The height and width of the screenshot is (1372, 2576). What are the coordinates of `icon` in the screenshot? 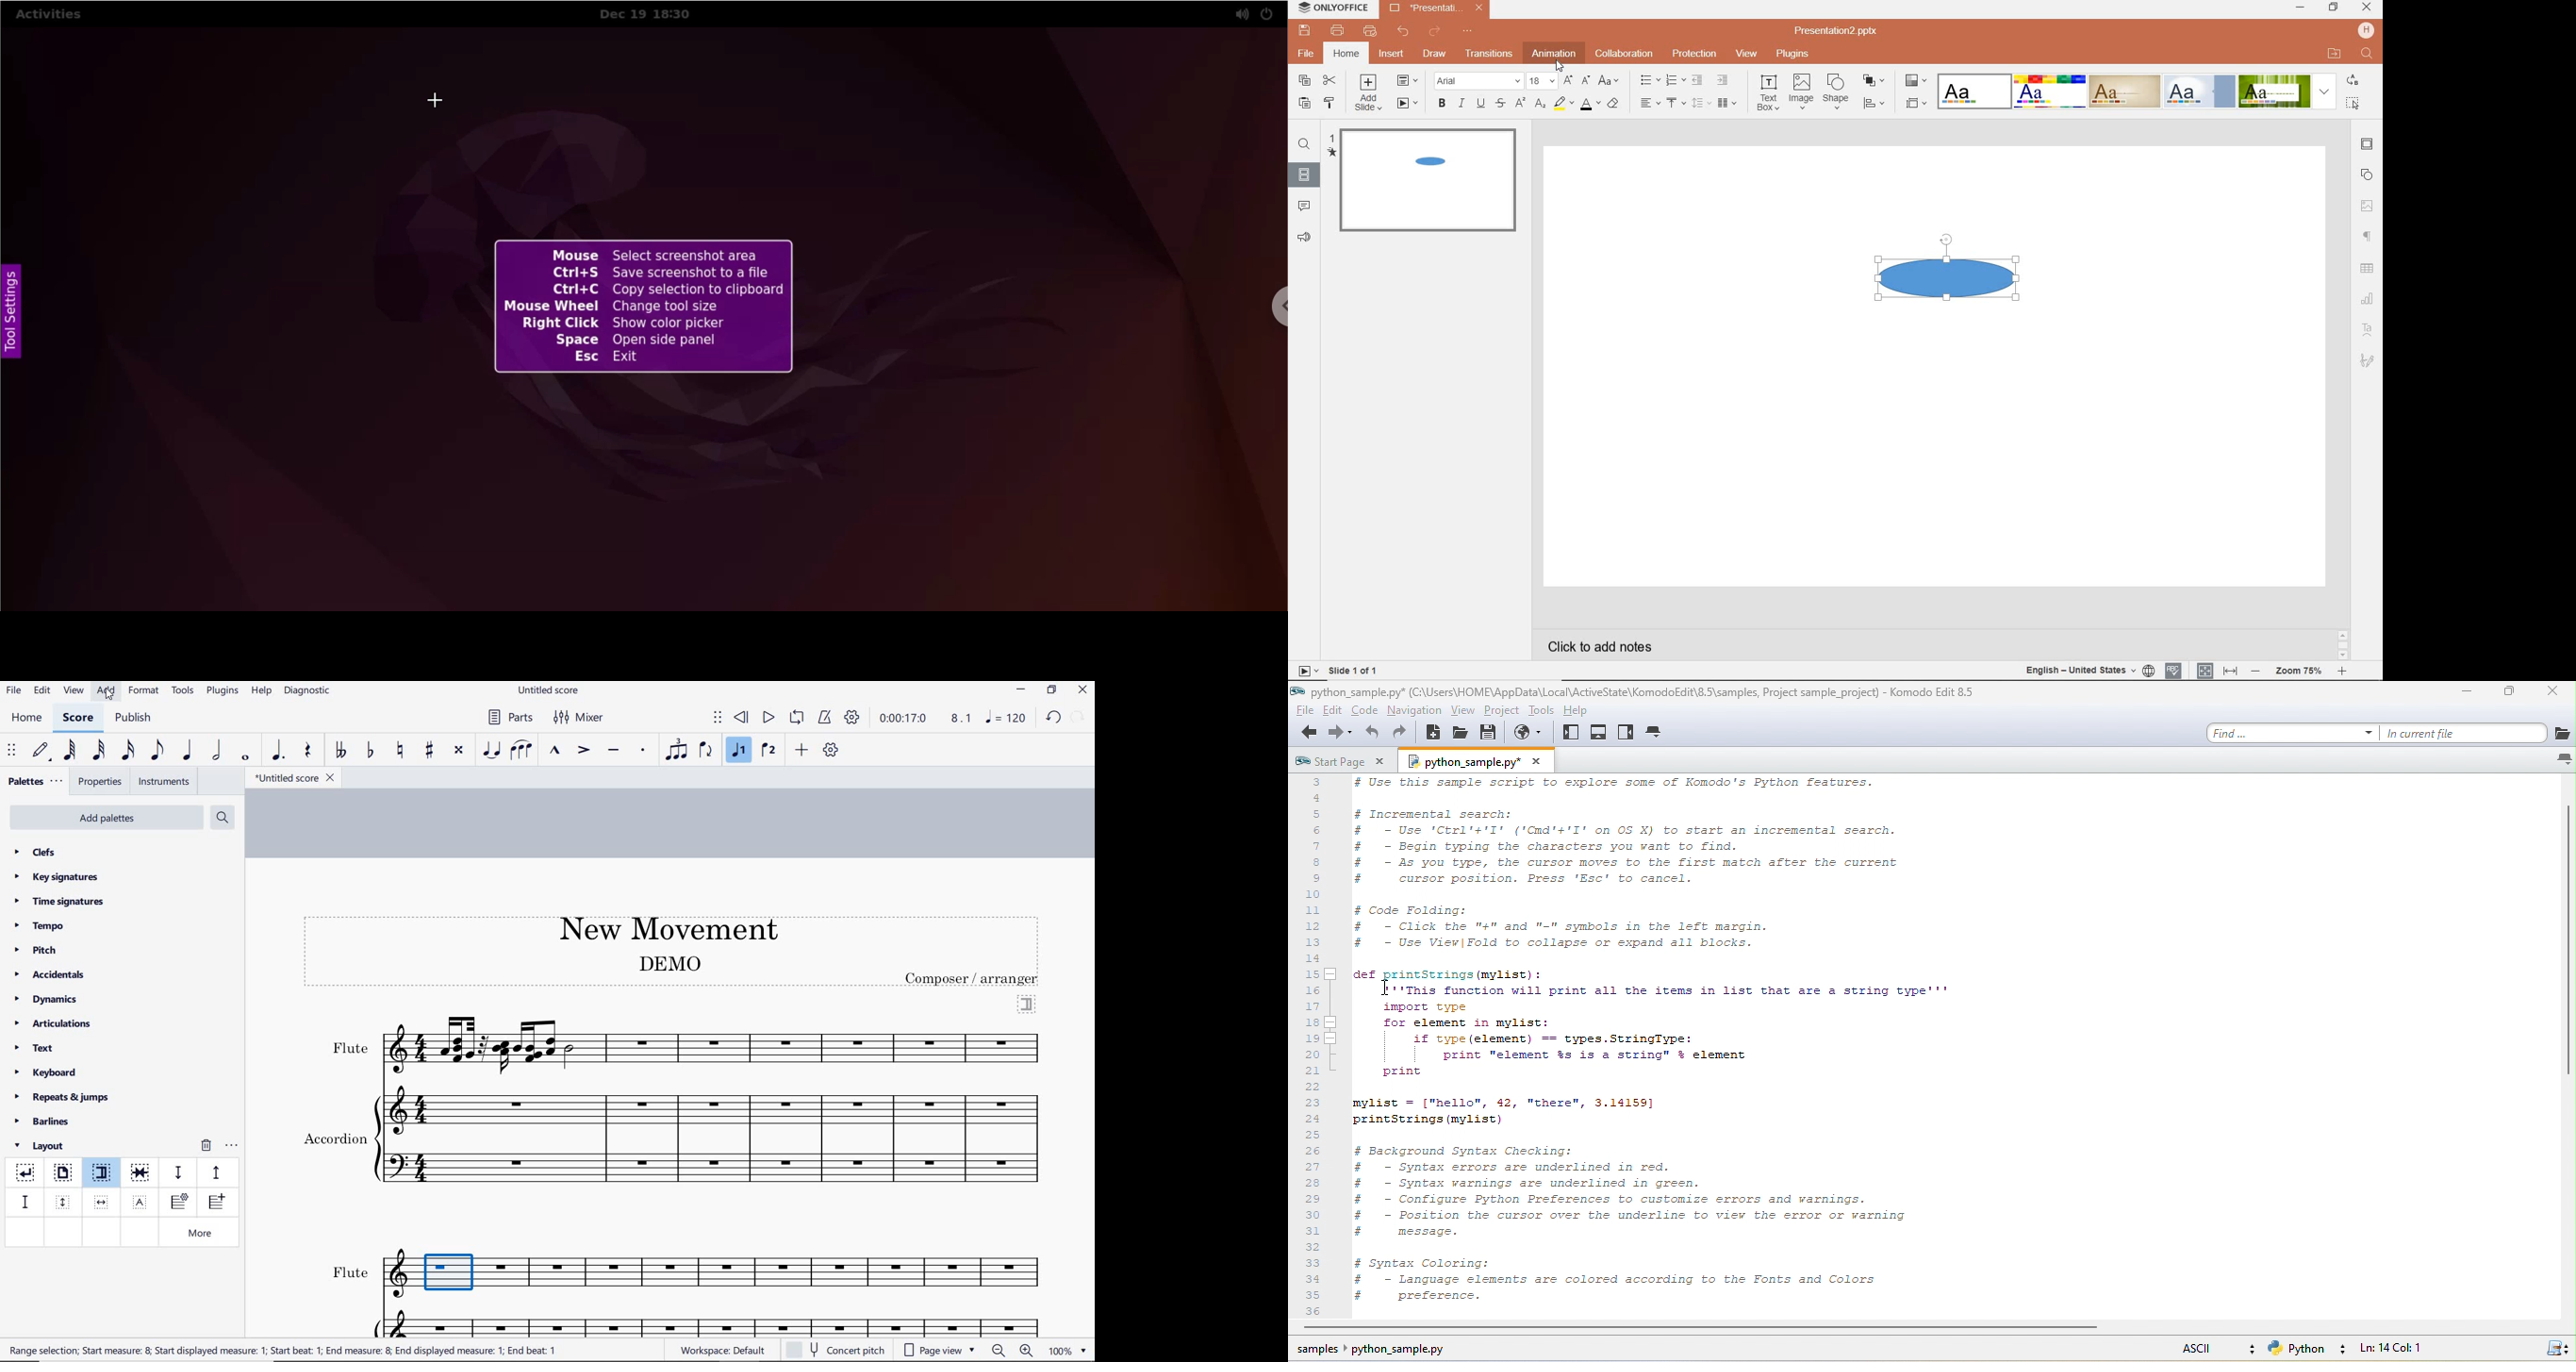 It's located at (2562, 734).